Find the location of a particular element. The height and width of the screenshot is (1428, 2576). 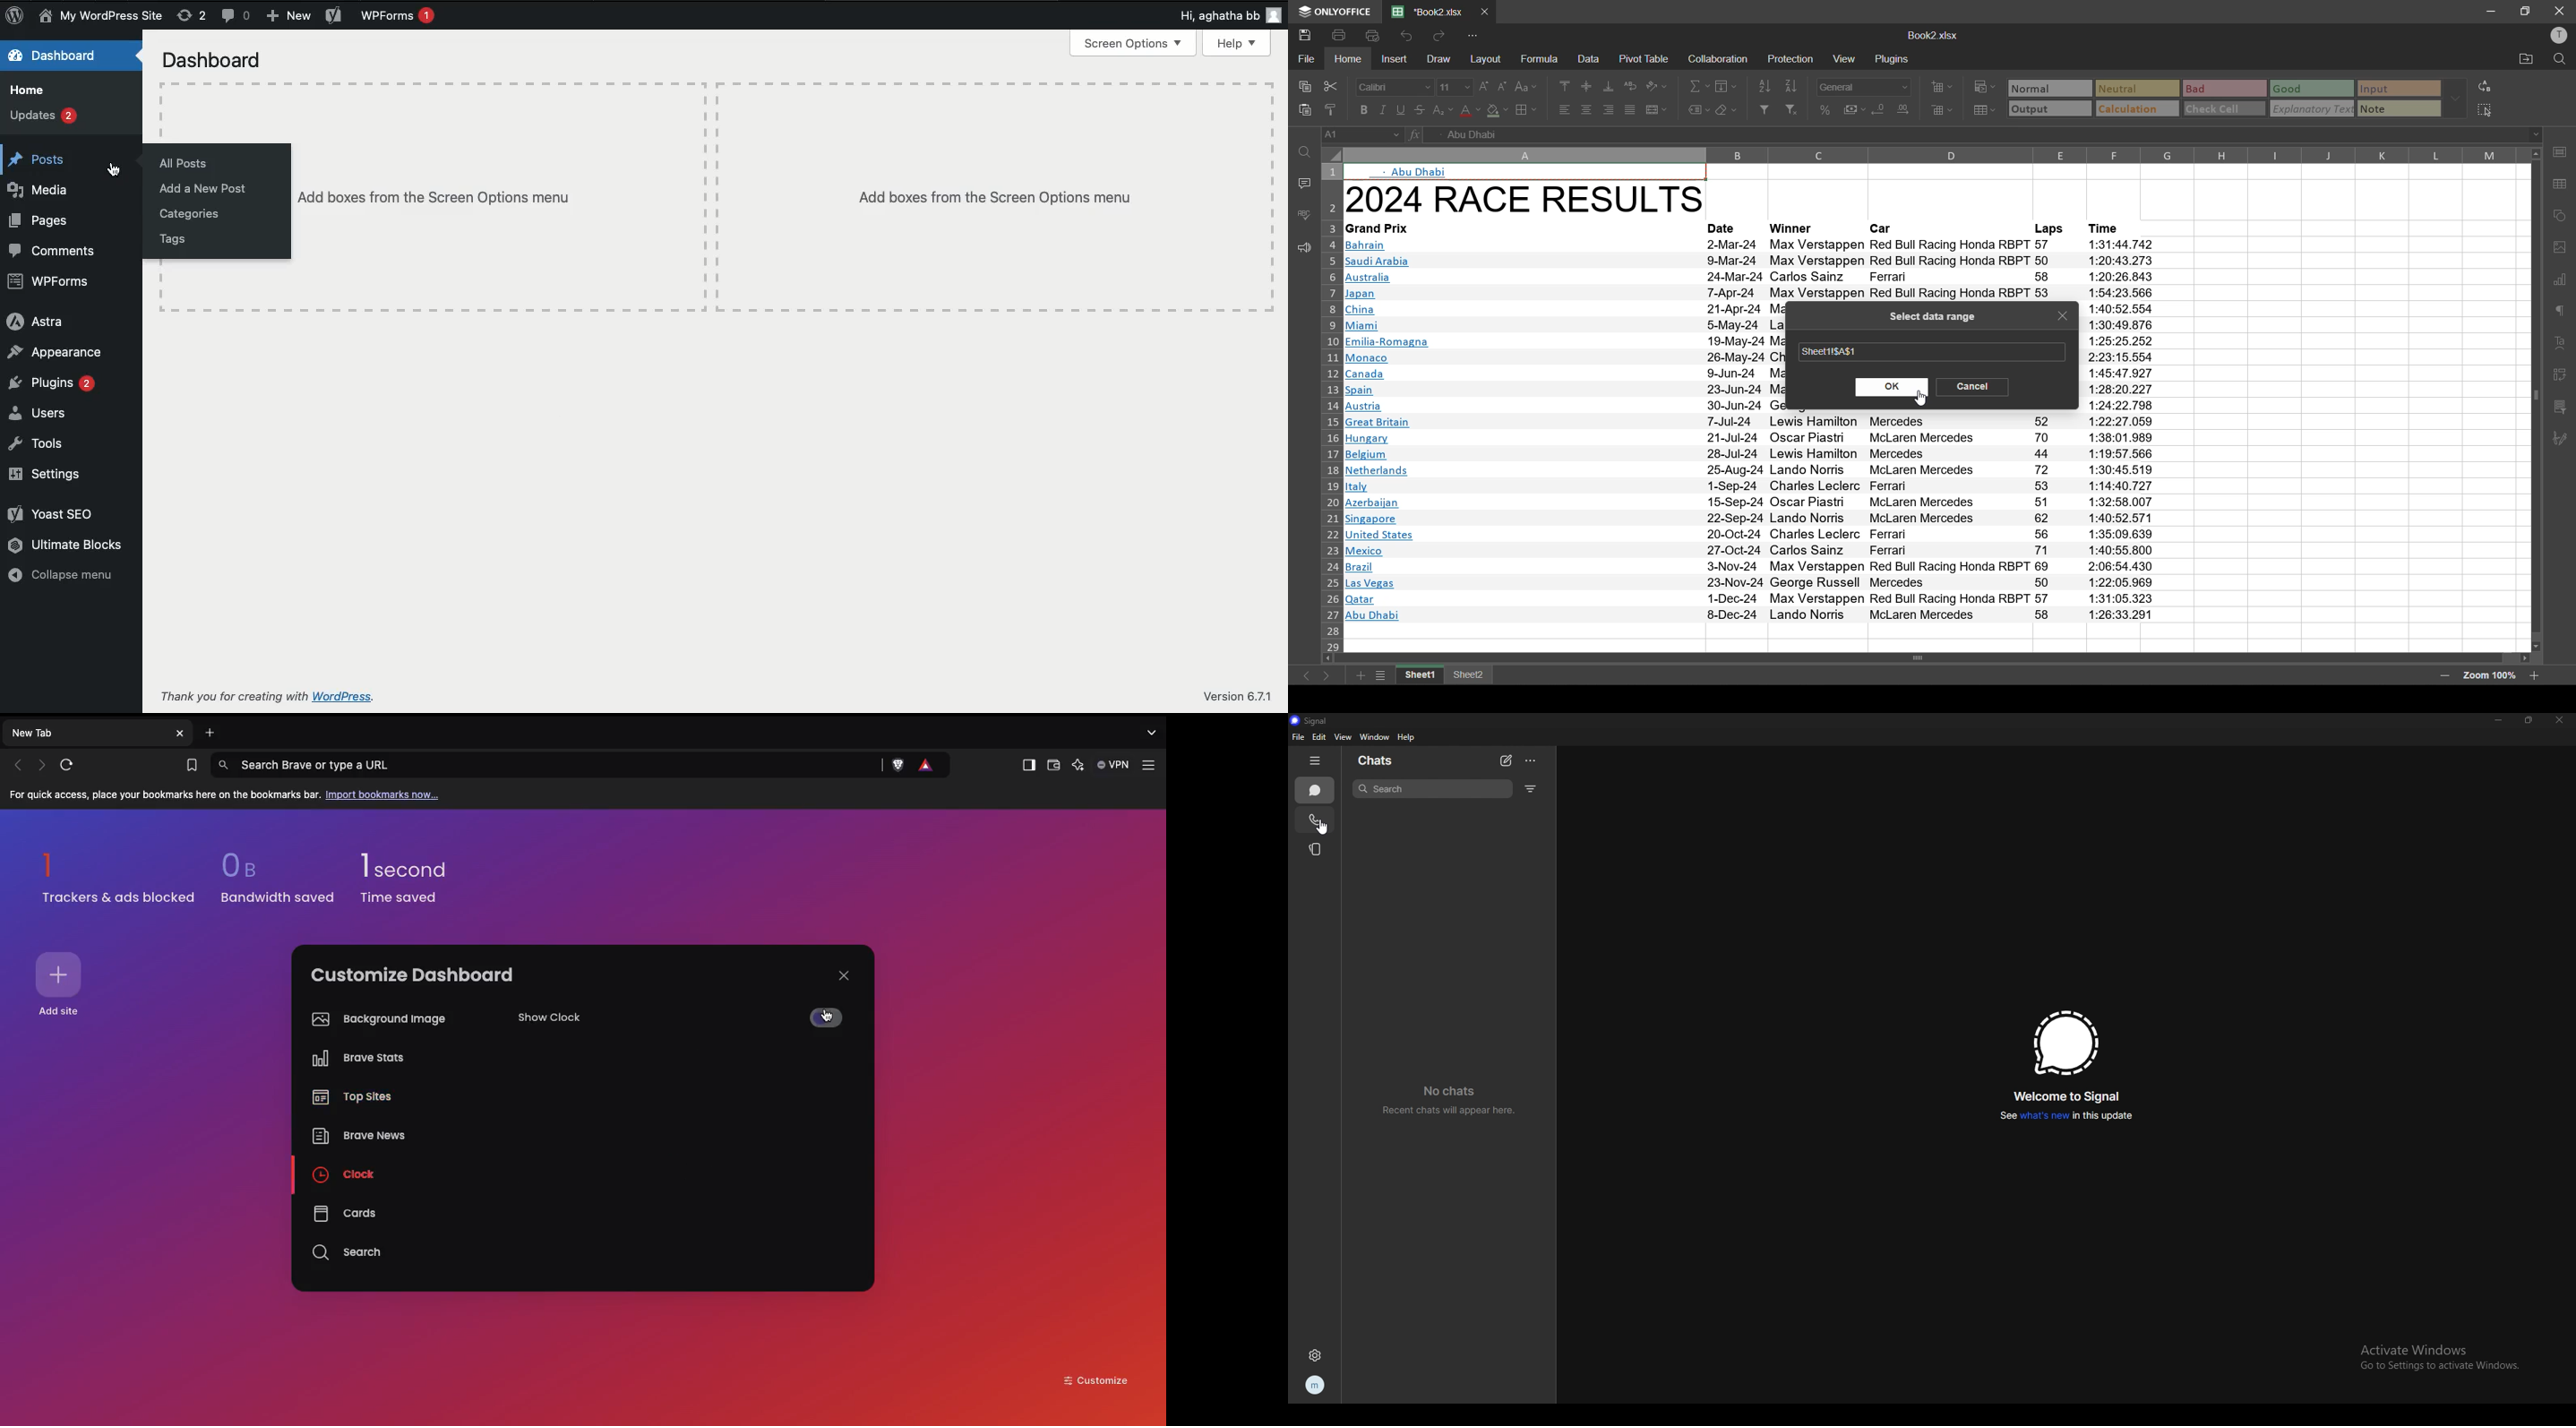

delete cells is located at coordinates (1944, 110).